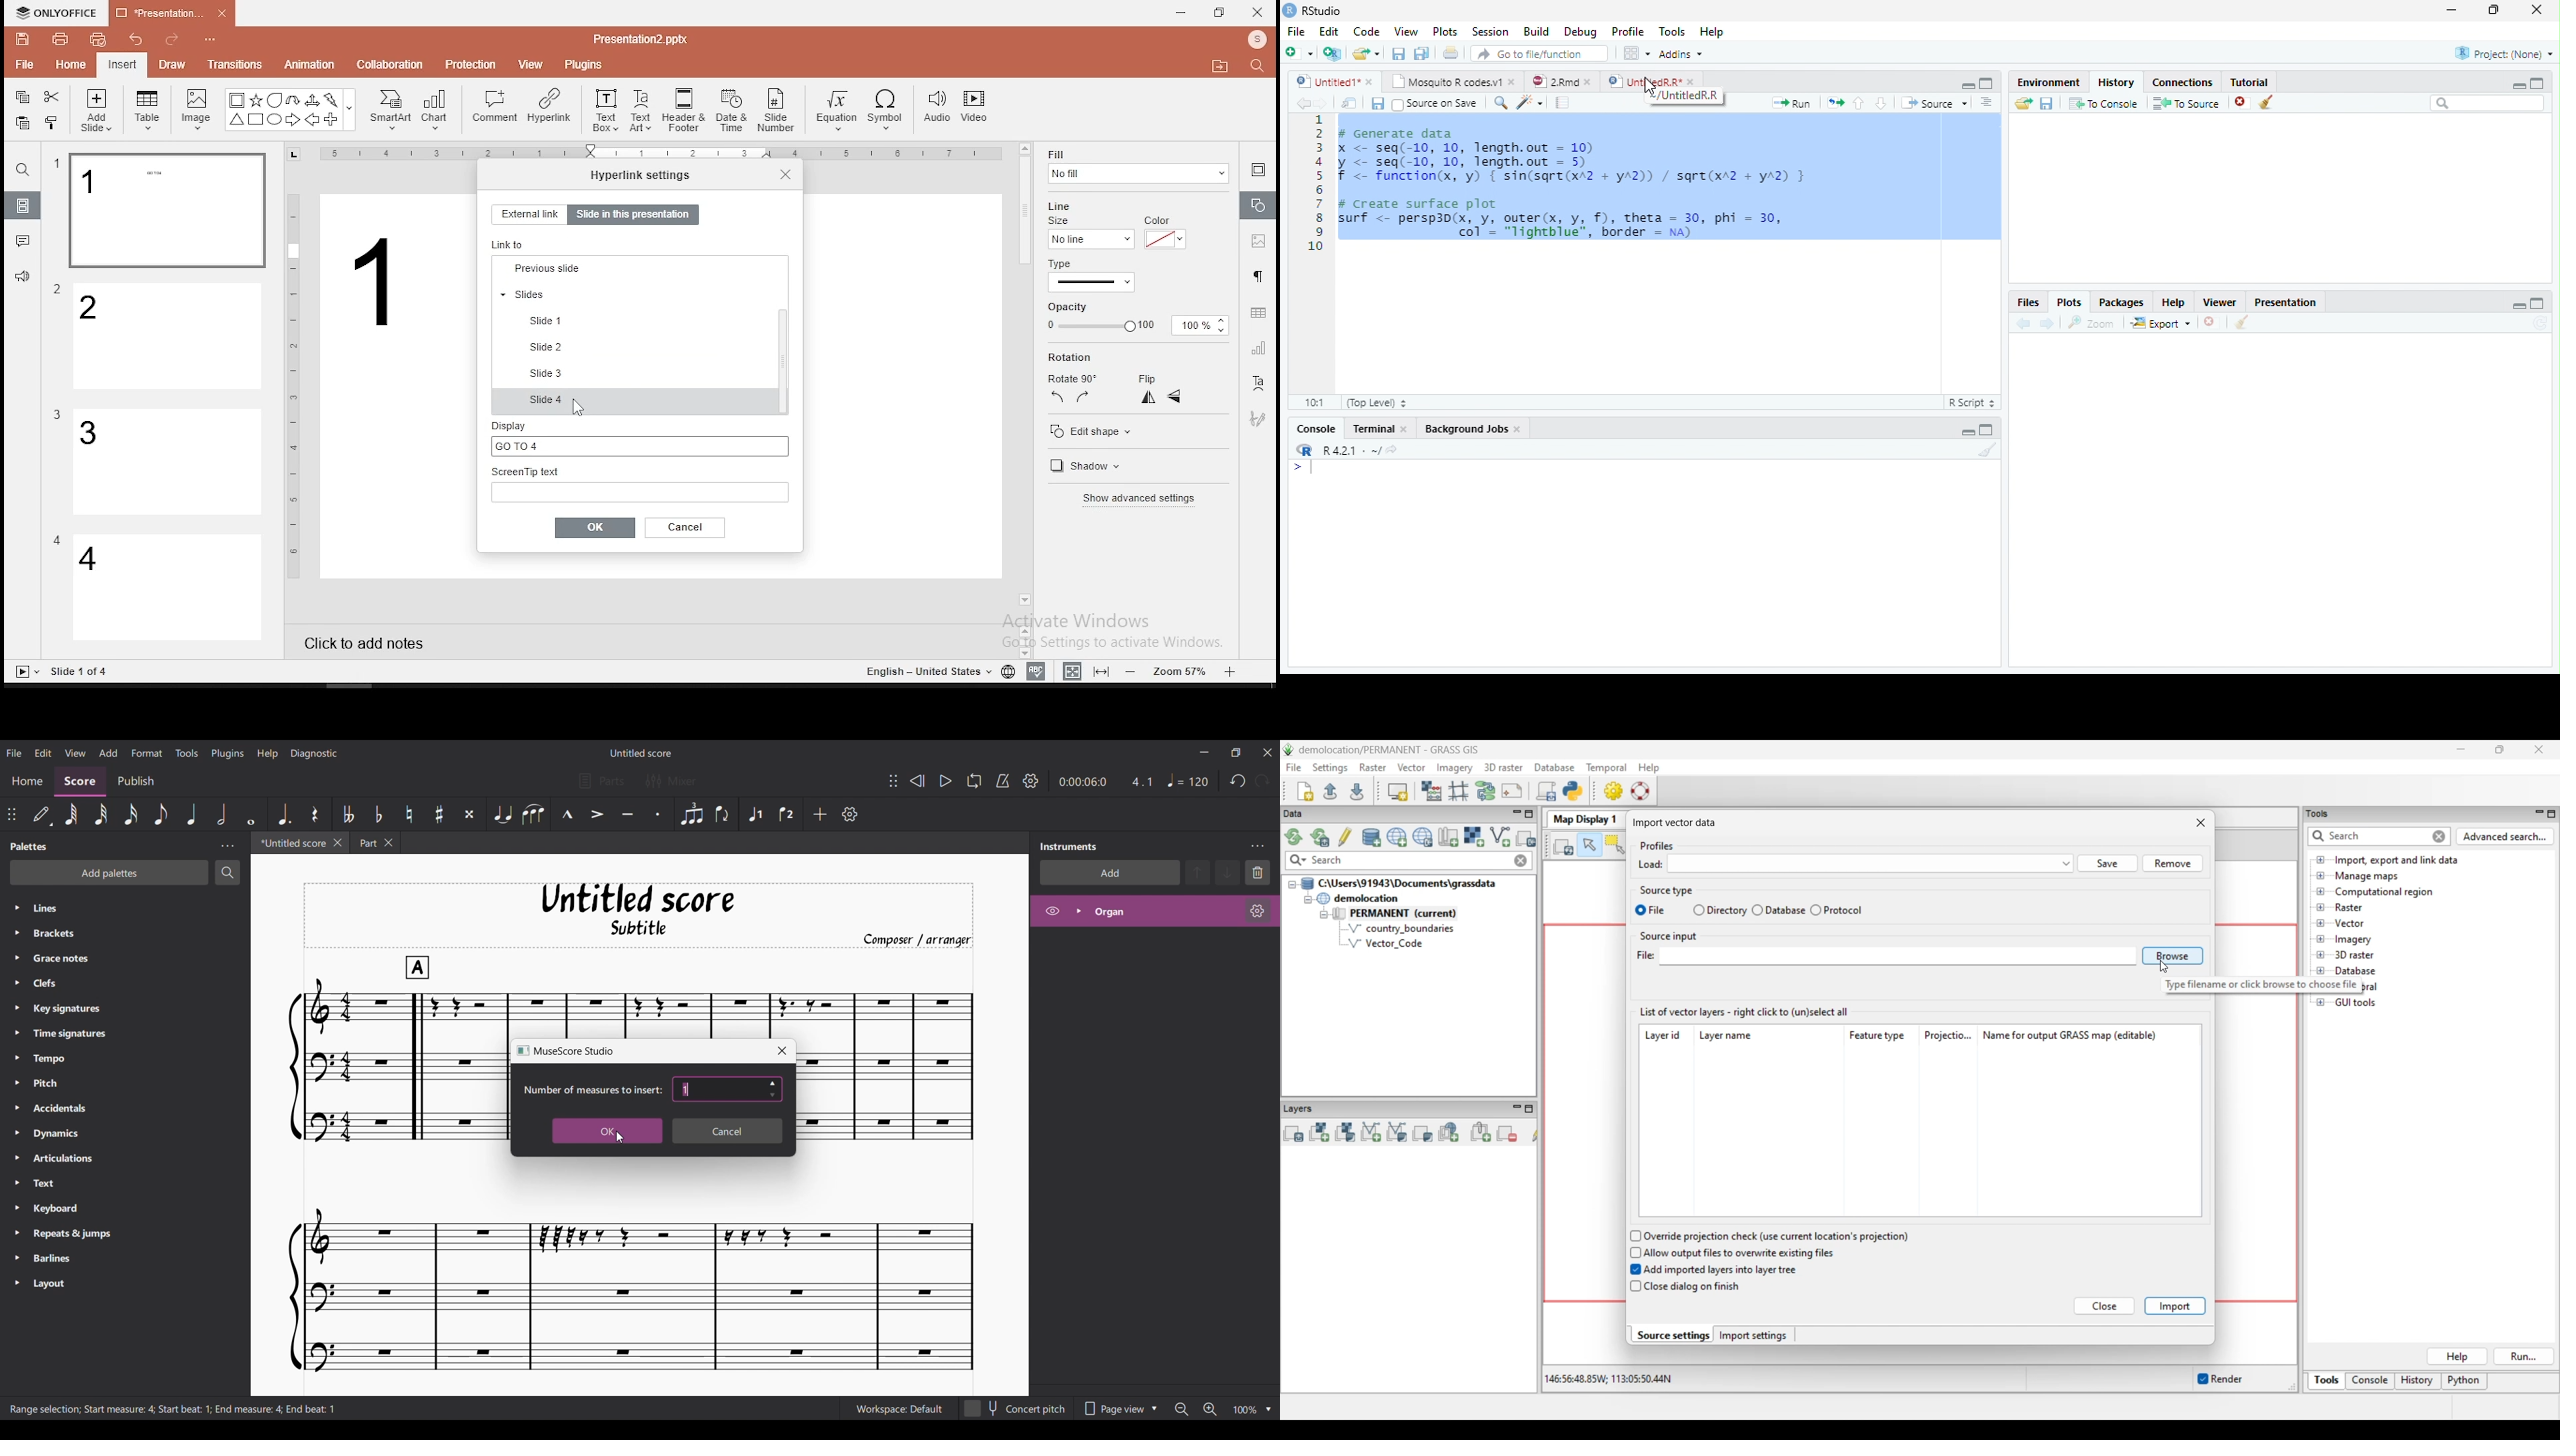 The width and height of the screenshot is (2576, 1456). Describe the element at coordinates (108, 751) in the screenshot. I see `Add menu` at that location.